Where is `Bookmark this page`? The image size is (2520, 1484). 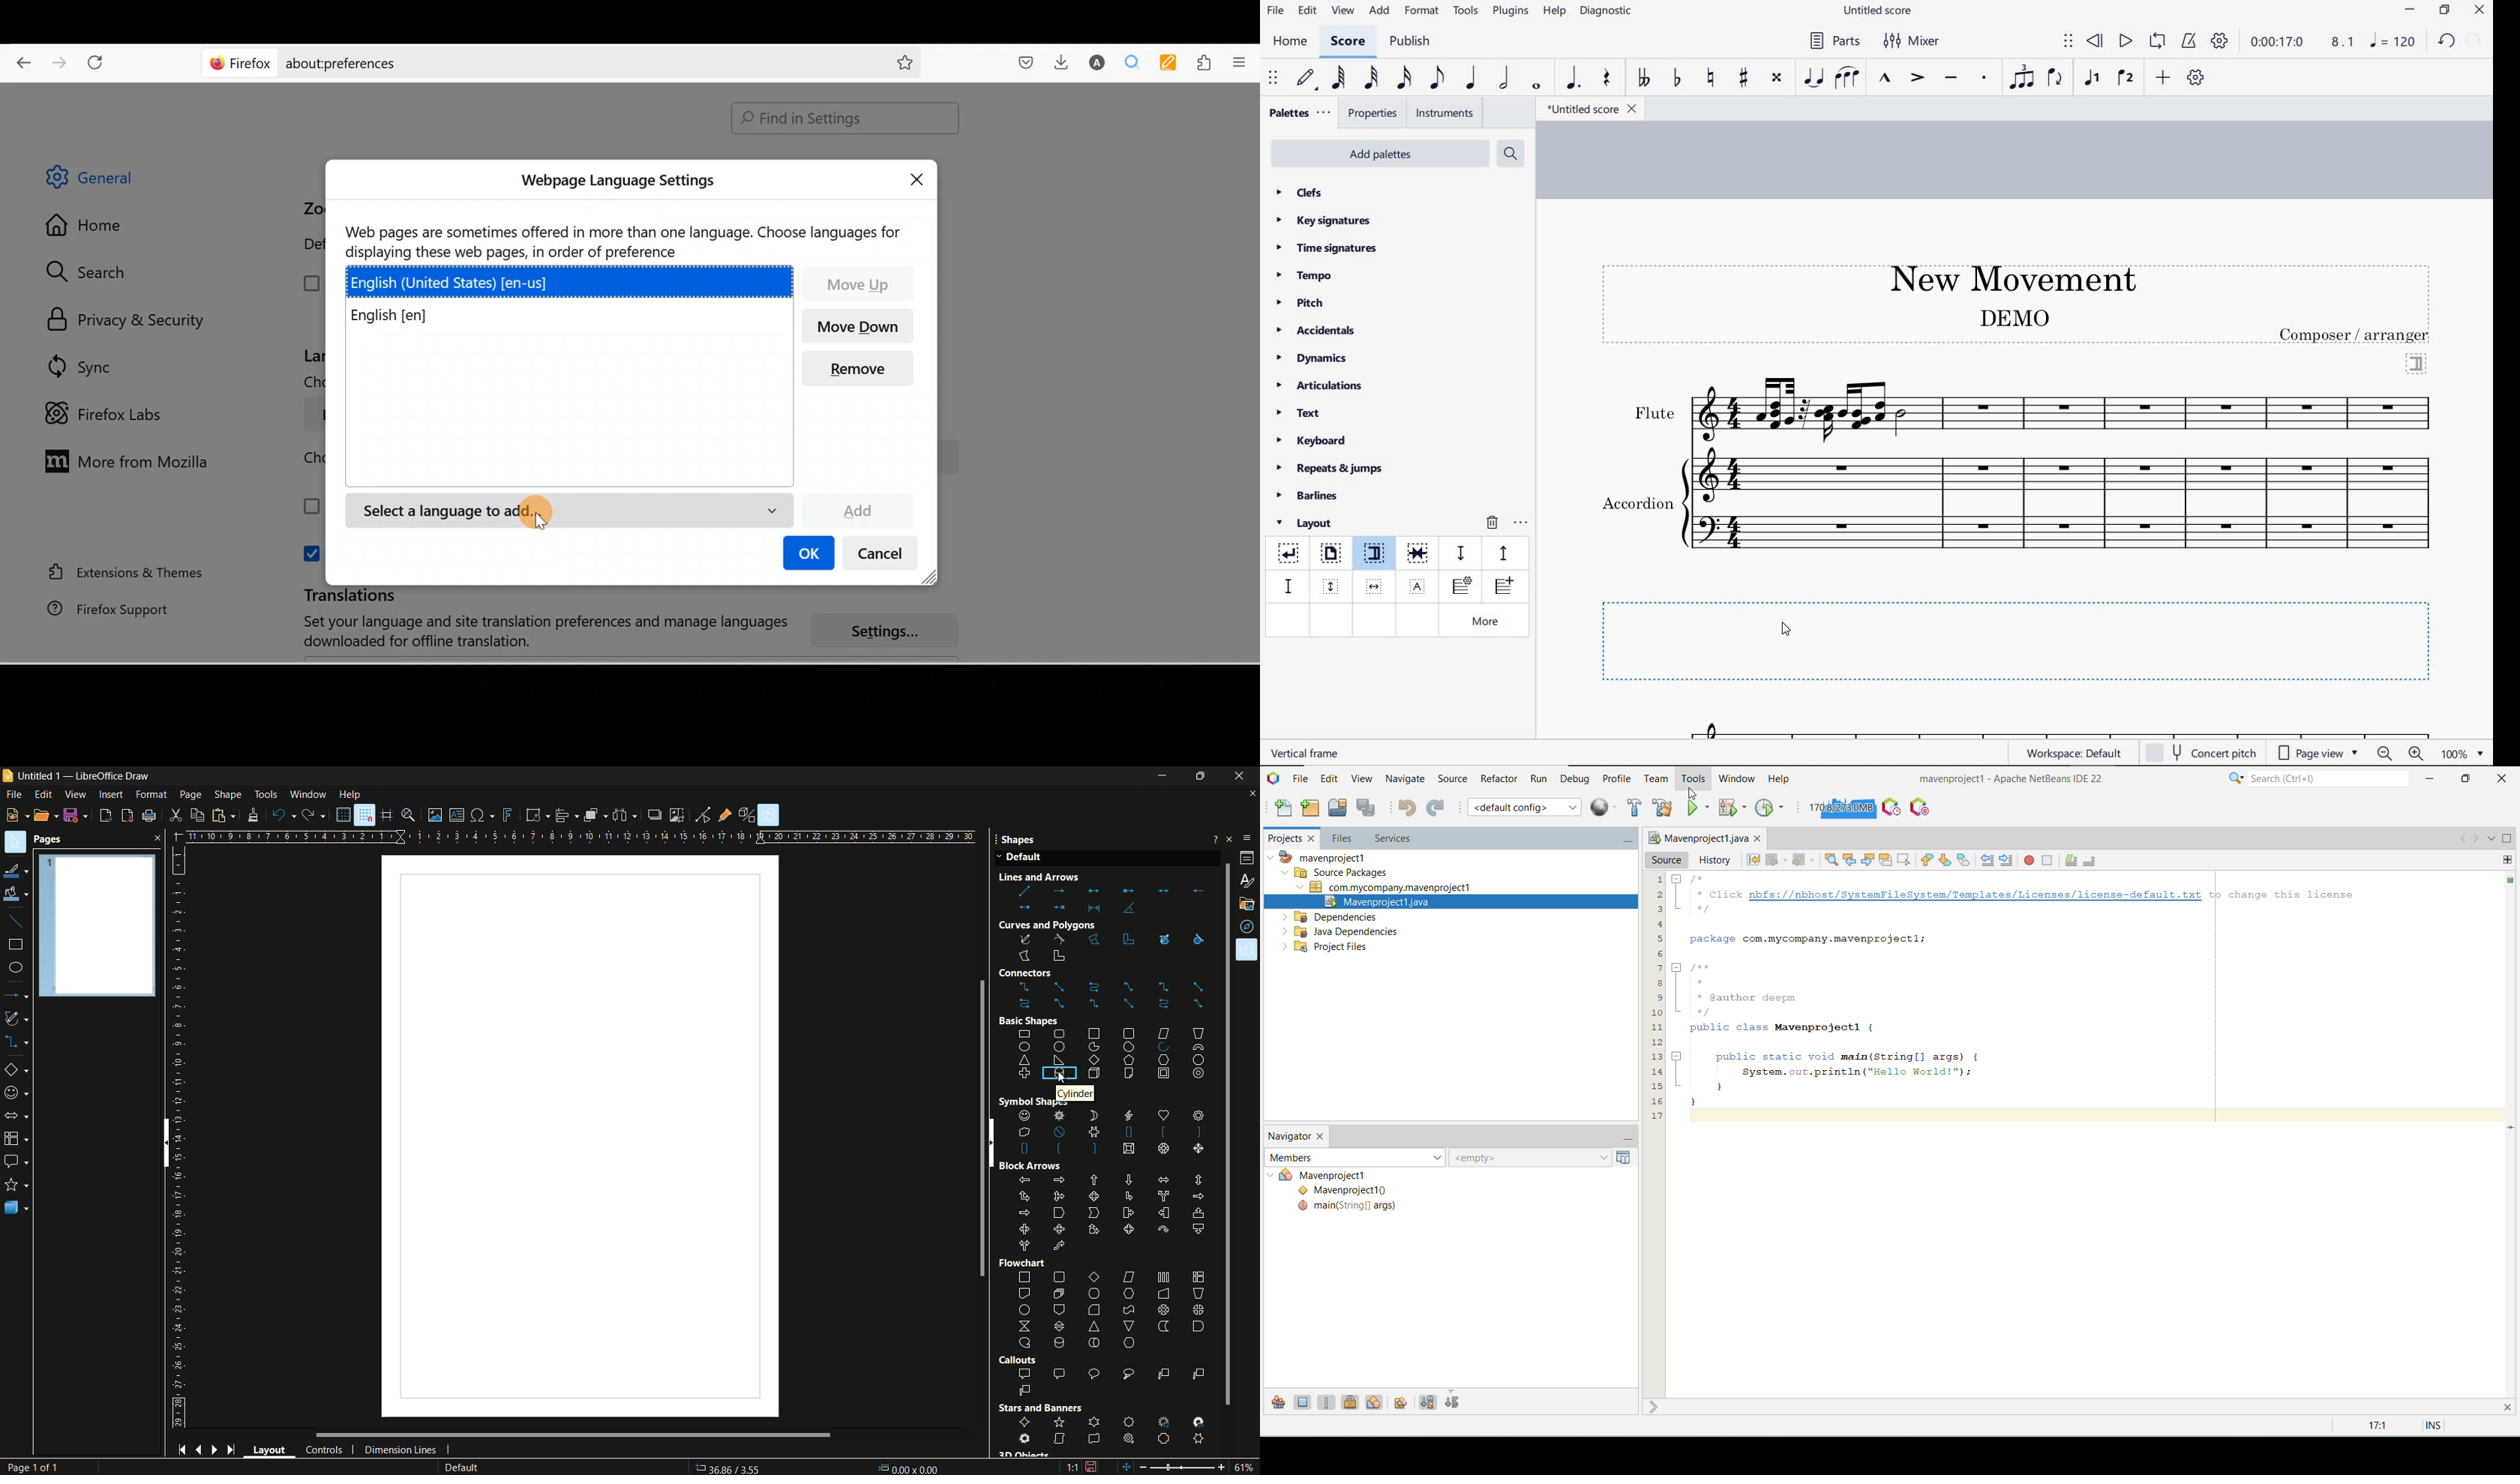
Bookmark this page is located at coordinates (894, 62).